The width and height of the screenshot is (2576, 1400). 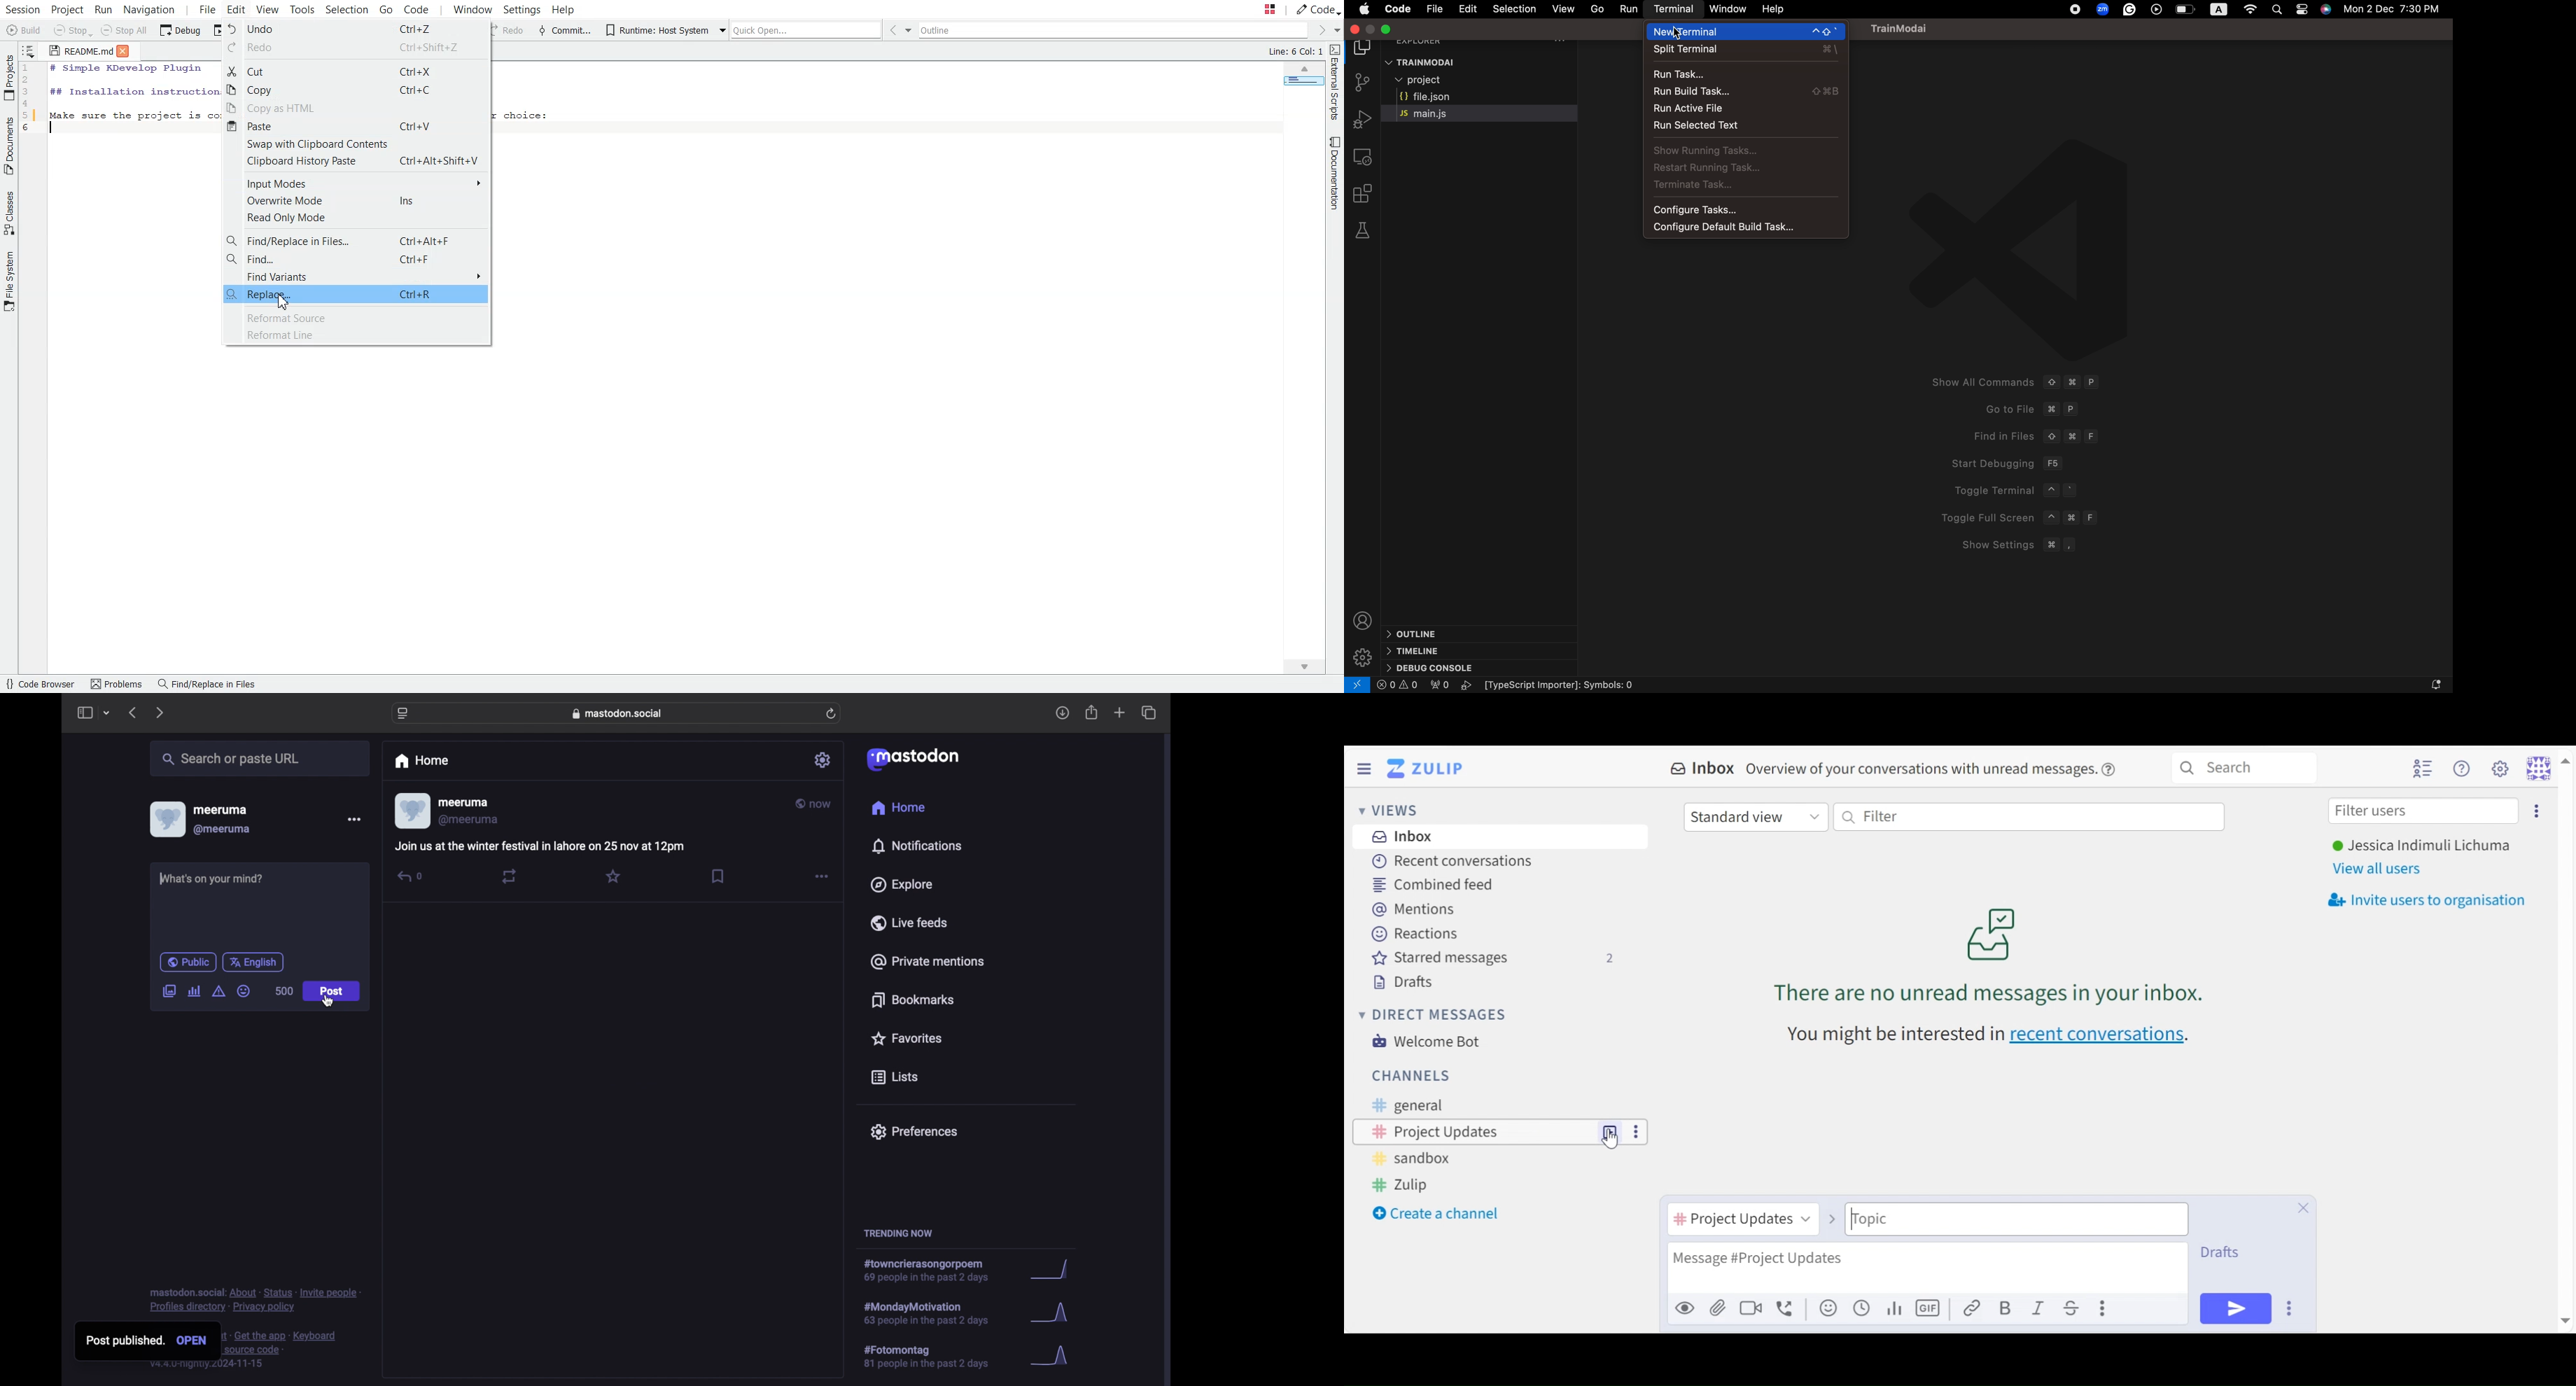 I want to click on favorites, so click(x=905, y=1038).